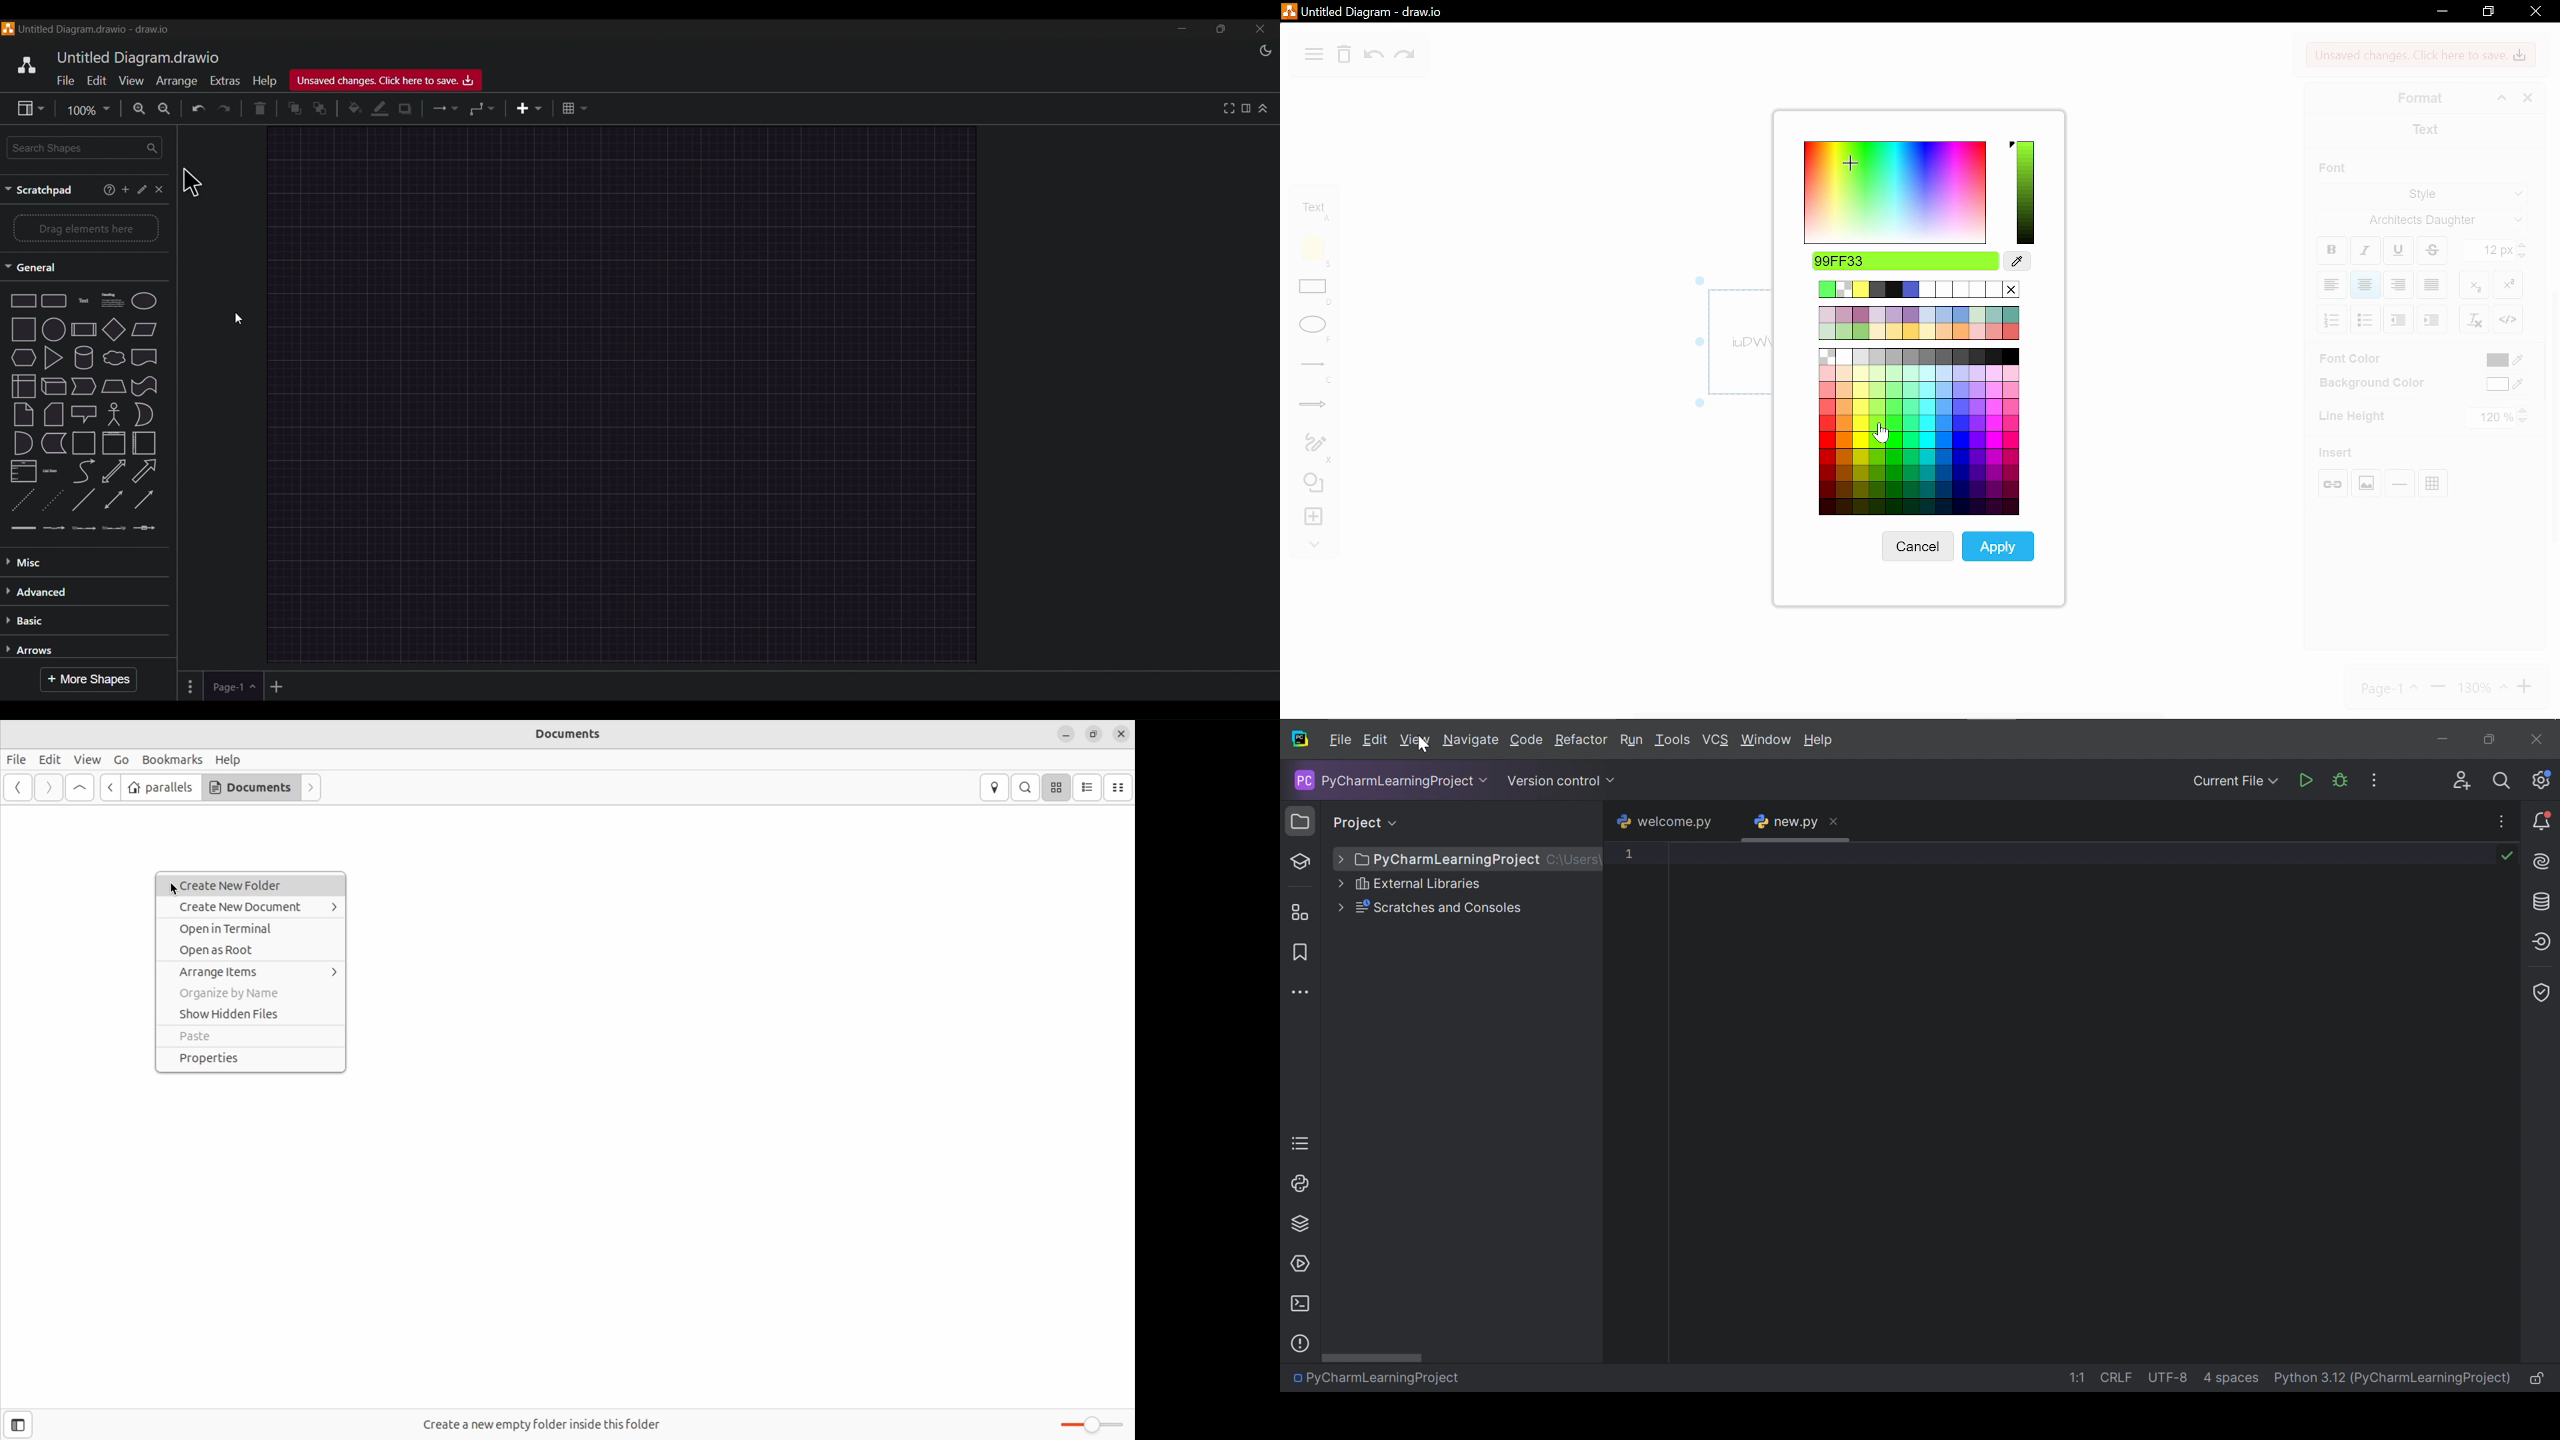  What do you see at coordinates (2366, 284) in the screenshot?
I see `align center` at bounding box center [2366, 284].